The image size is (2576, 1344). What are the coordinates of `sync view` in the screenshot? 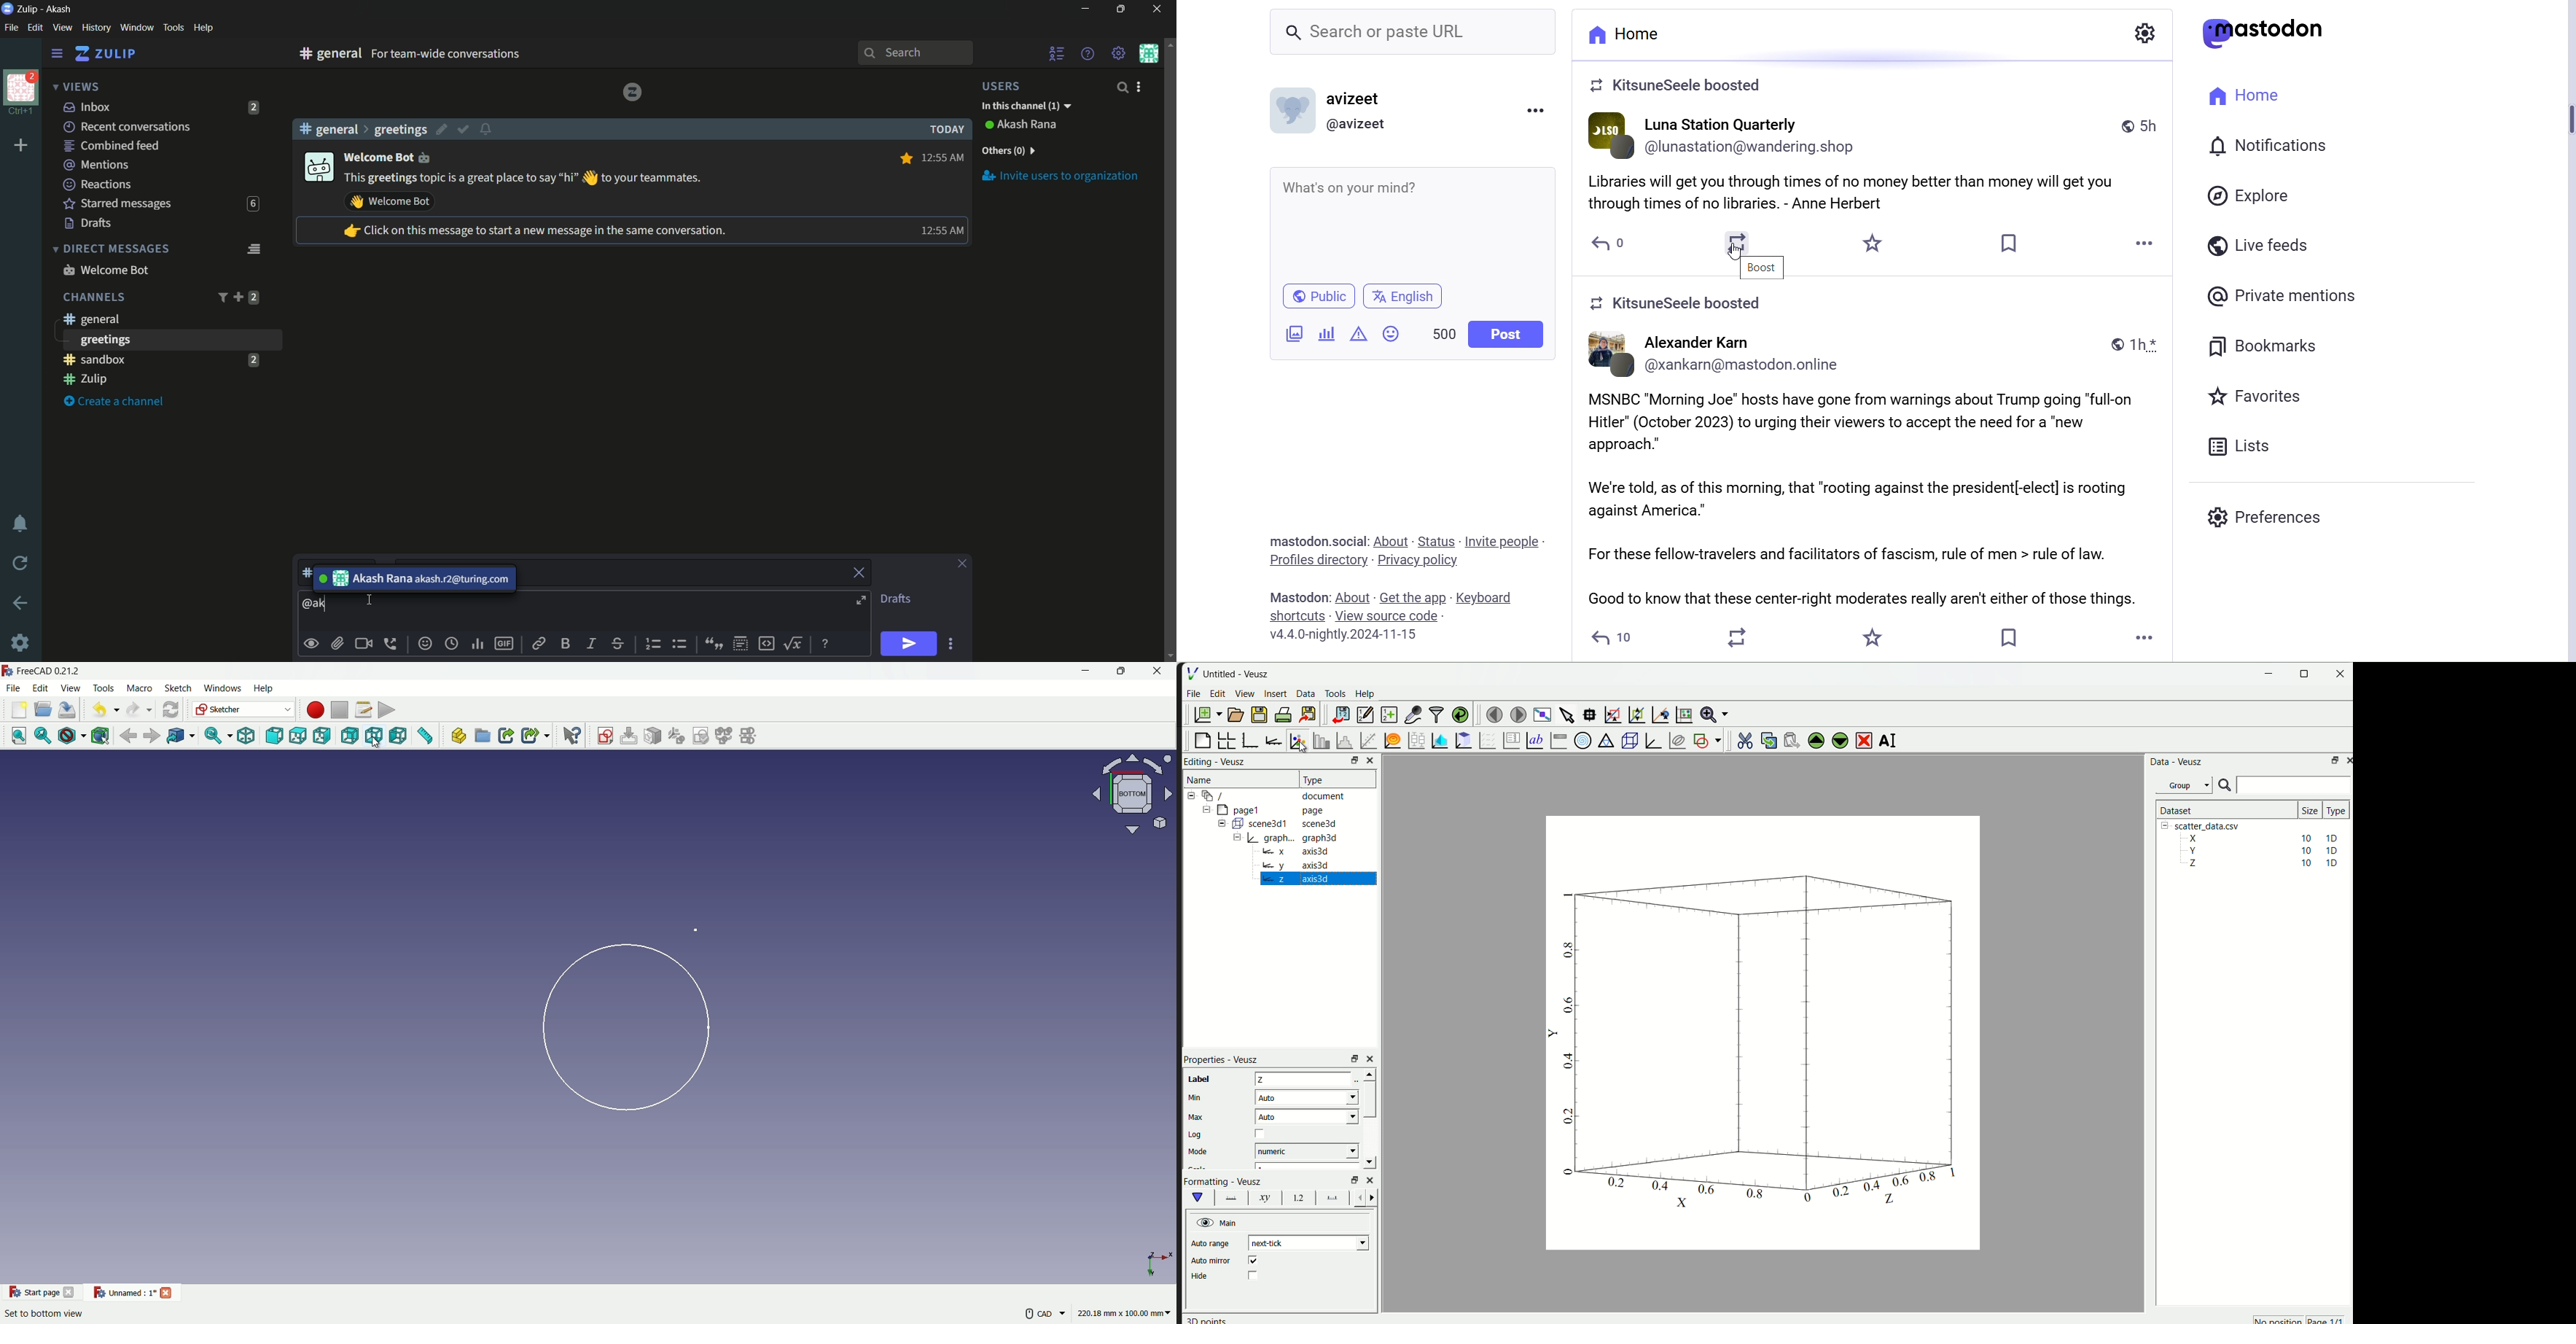 It's located at (216, 736).